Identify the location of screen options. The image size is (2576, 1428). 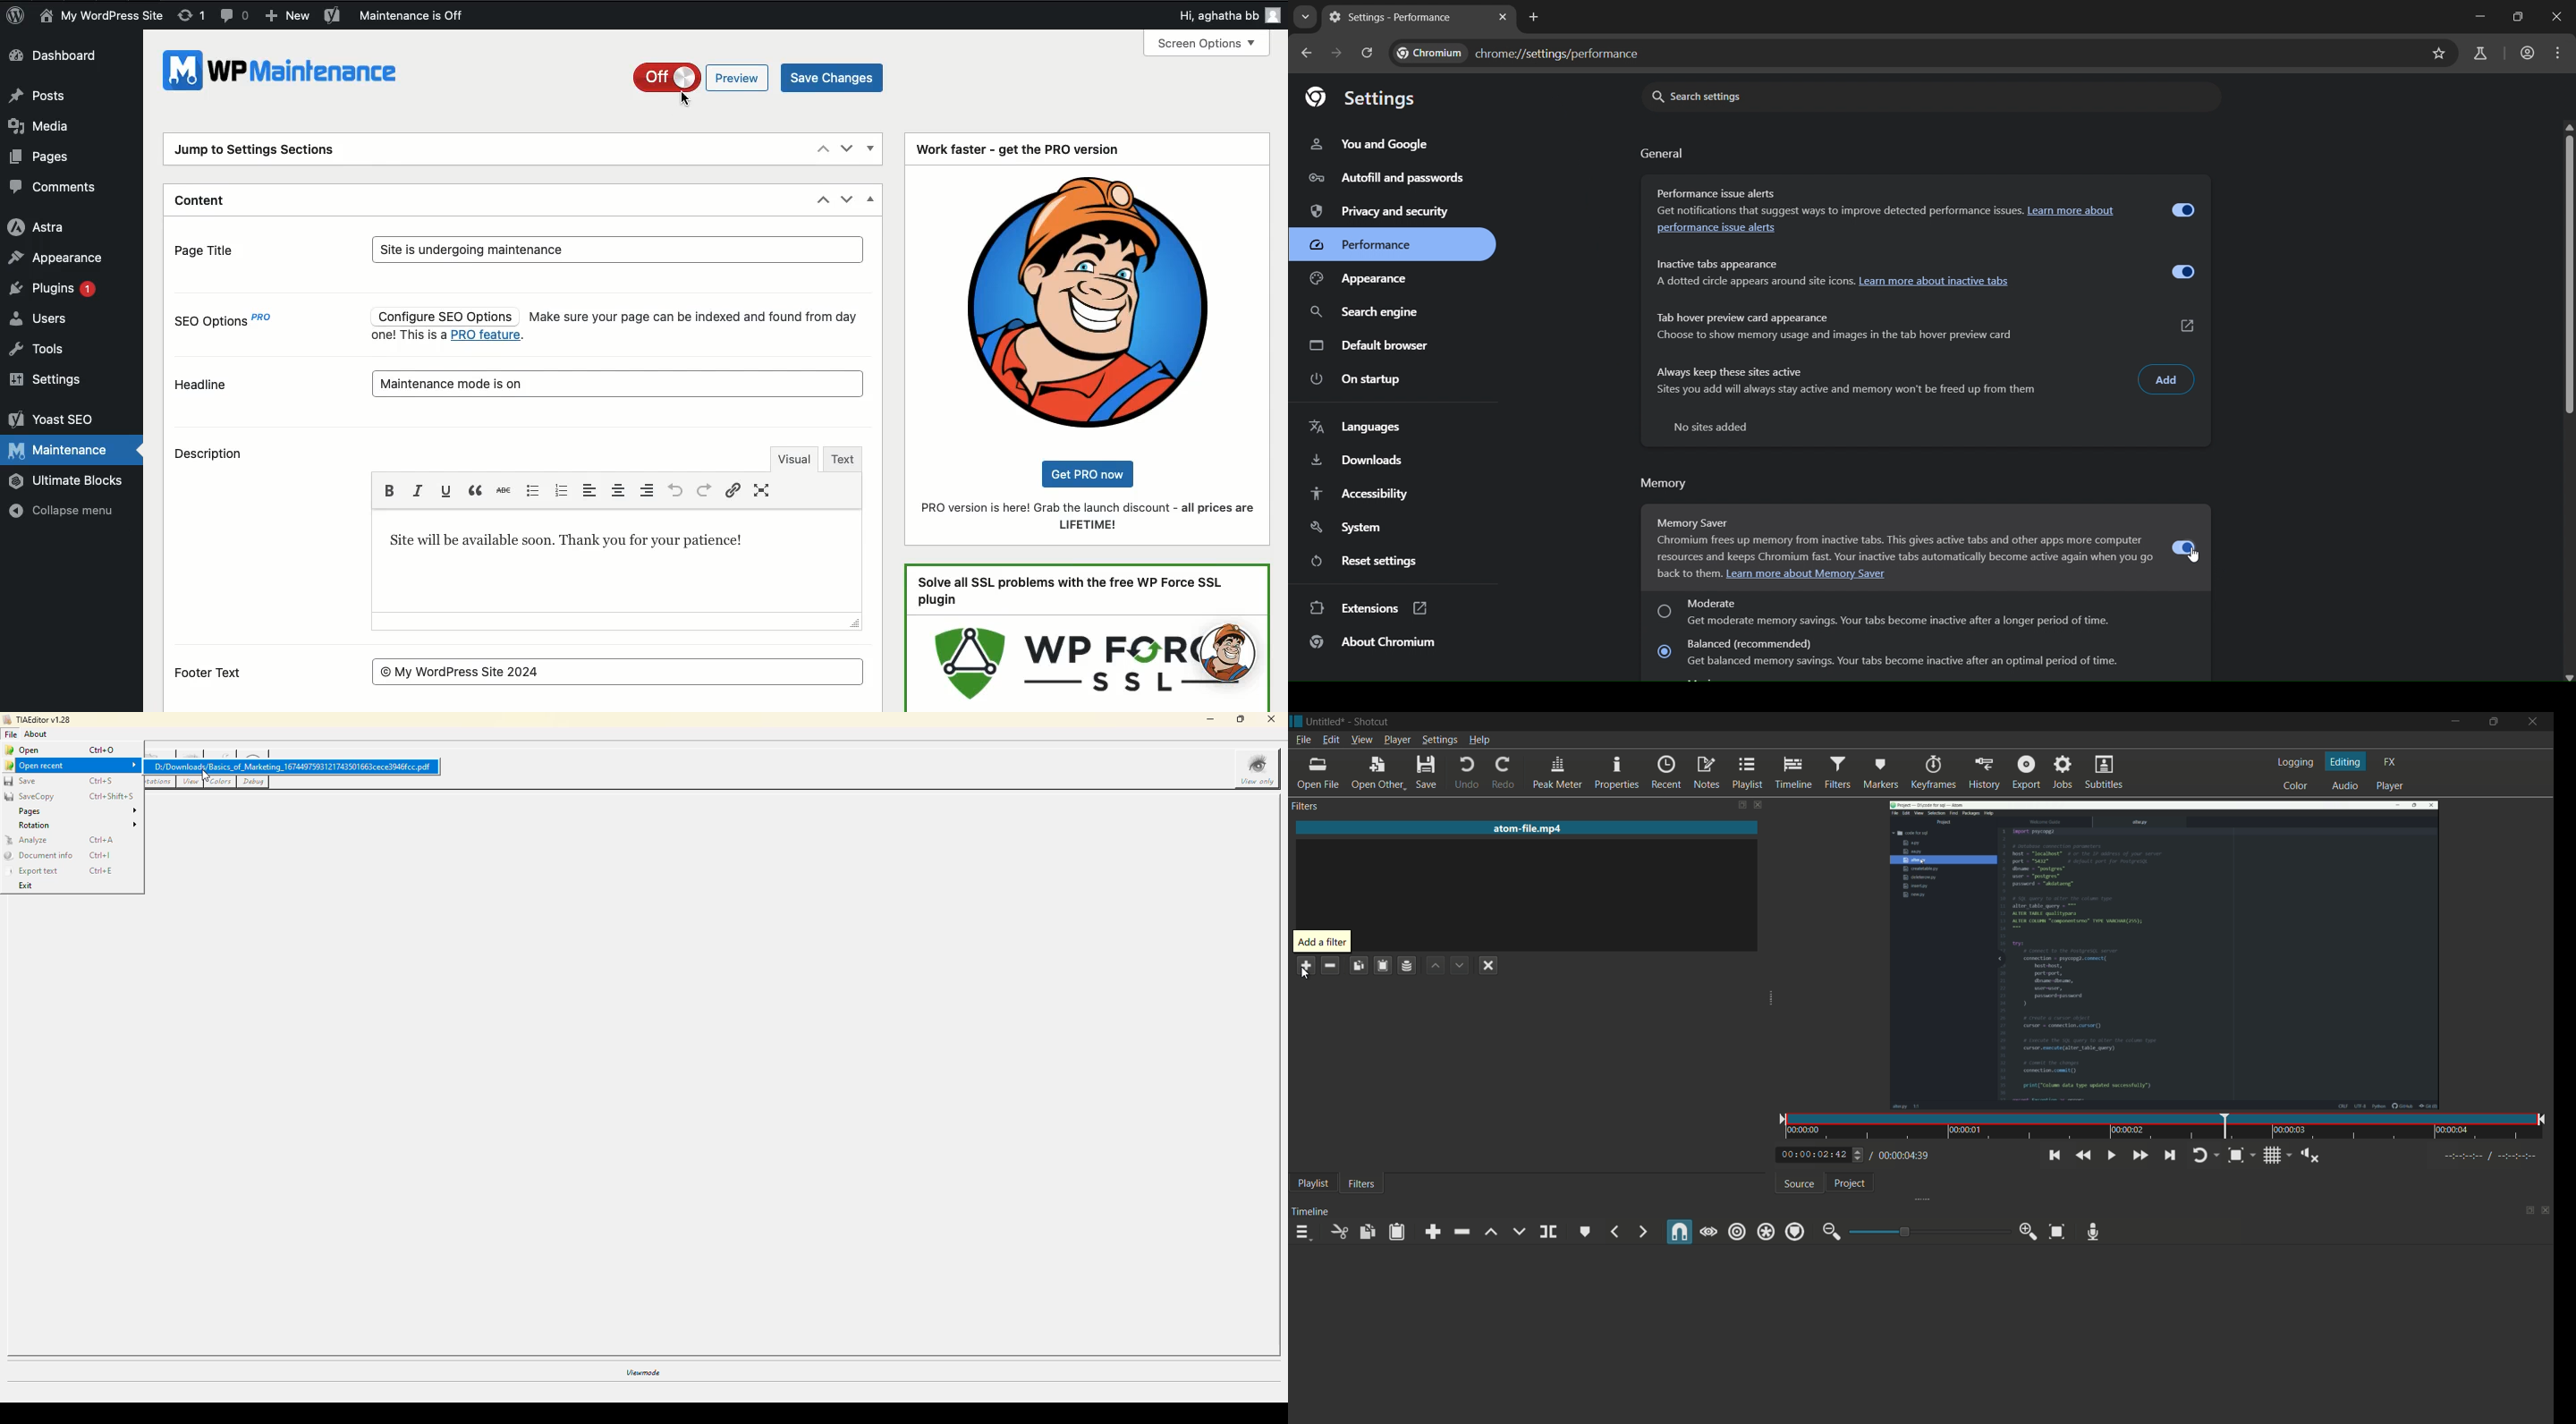
(1205, 43).